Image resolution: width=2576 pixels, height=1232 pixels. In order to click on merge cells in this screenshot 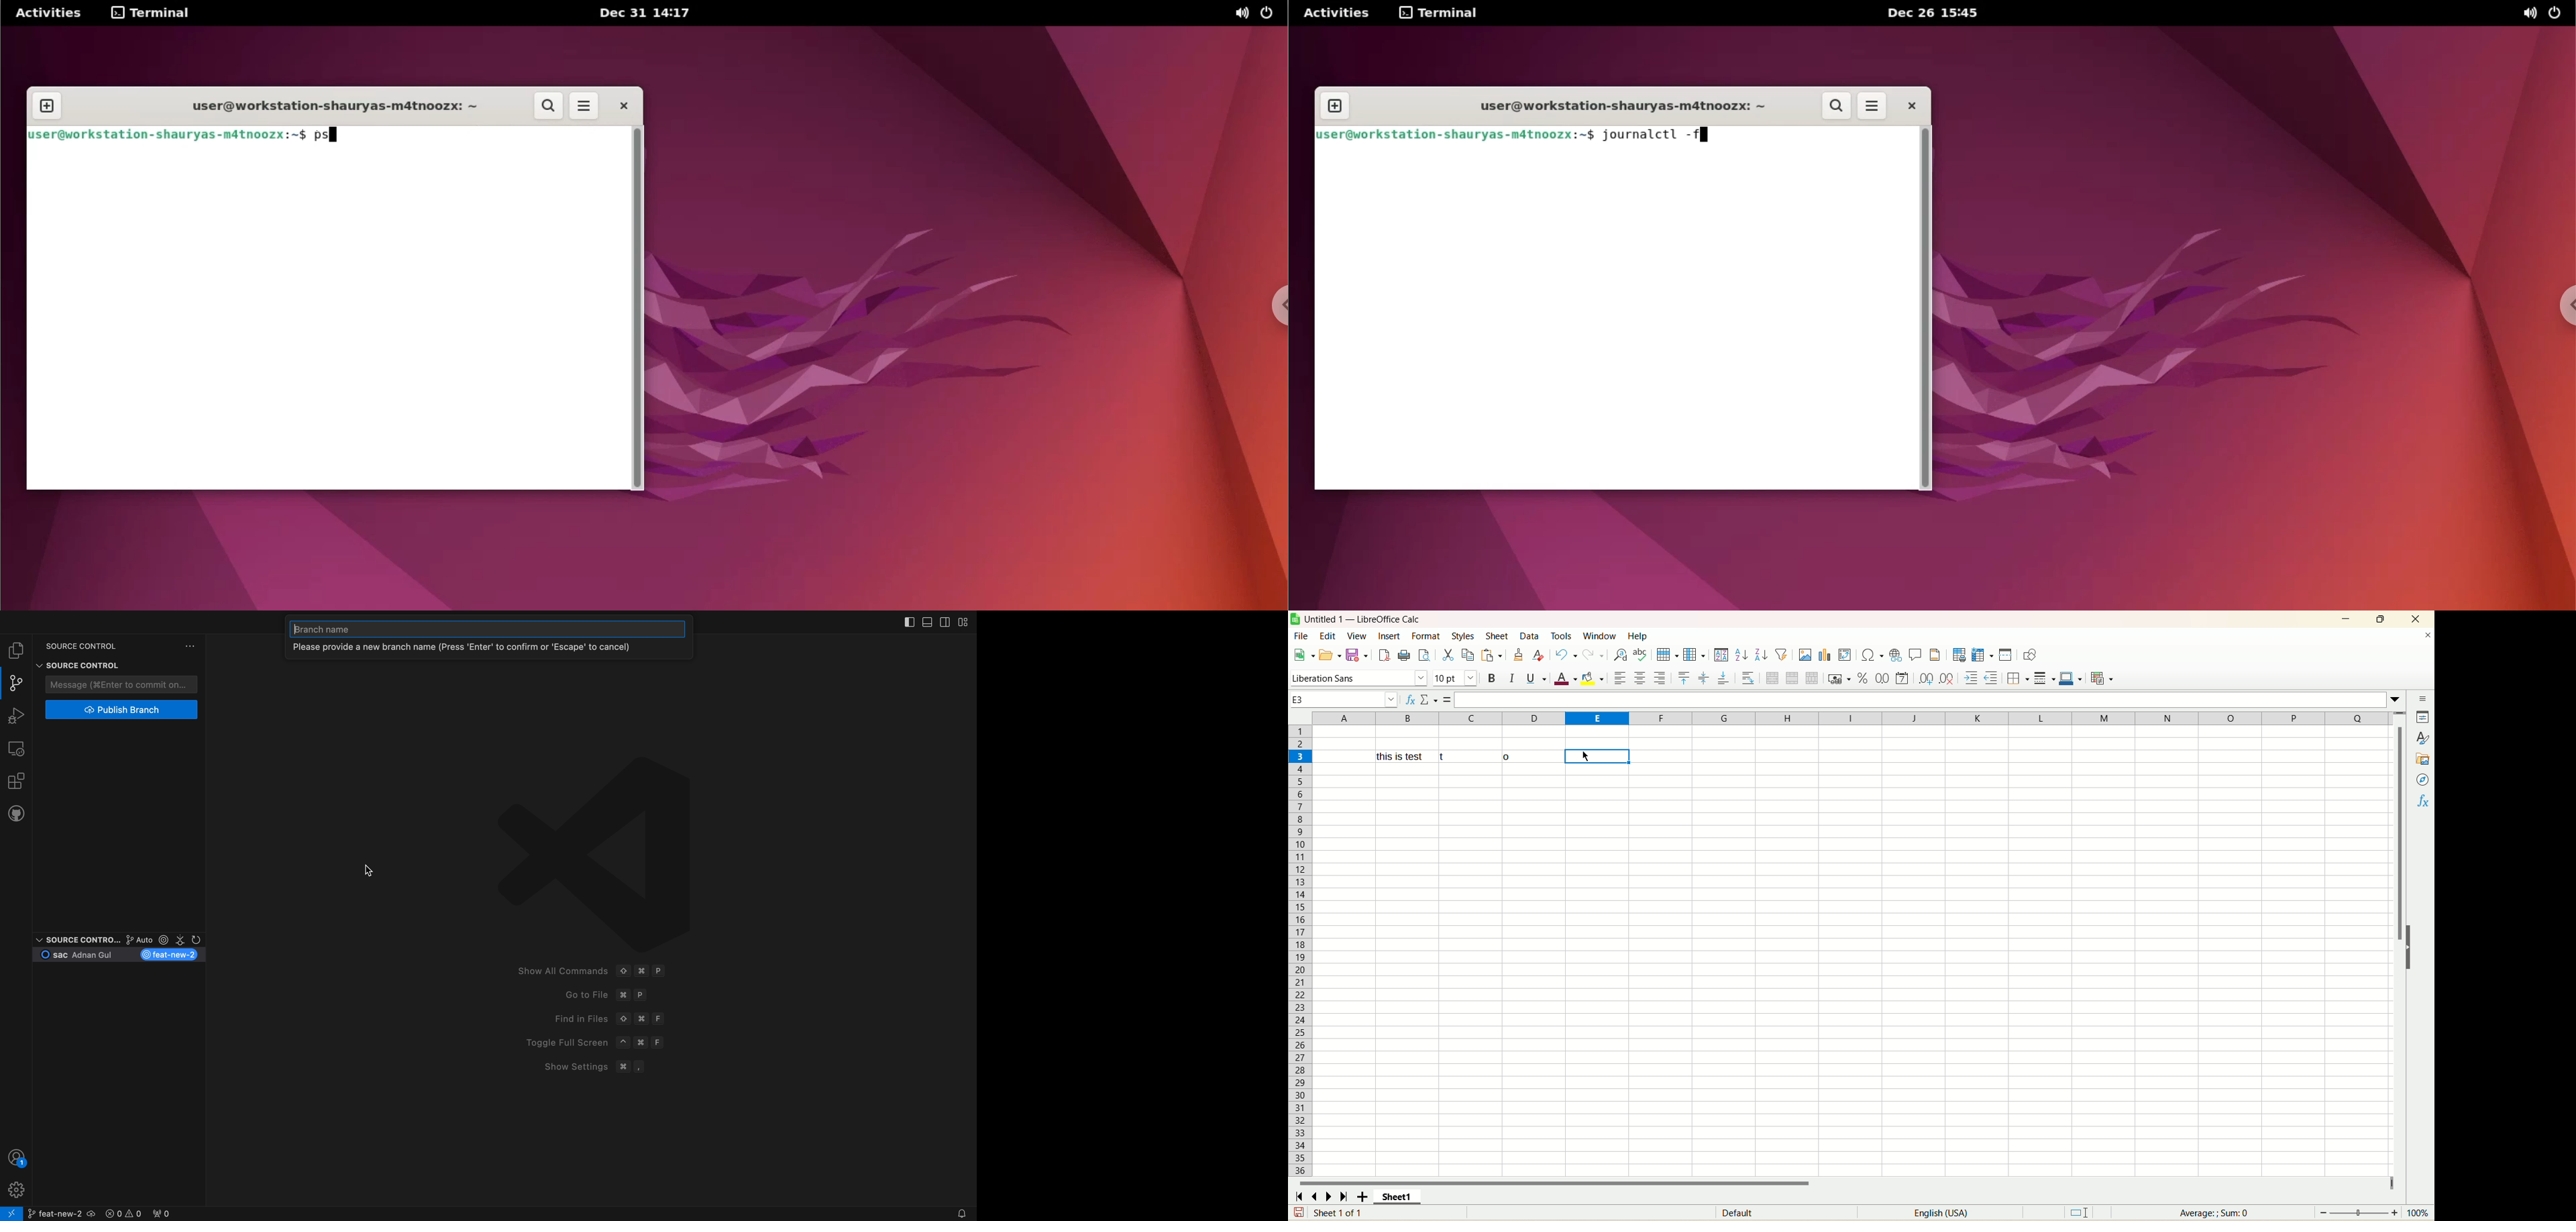, I will do `click(1793, 679)`.